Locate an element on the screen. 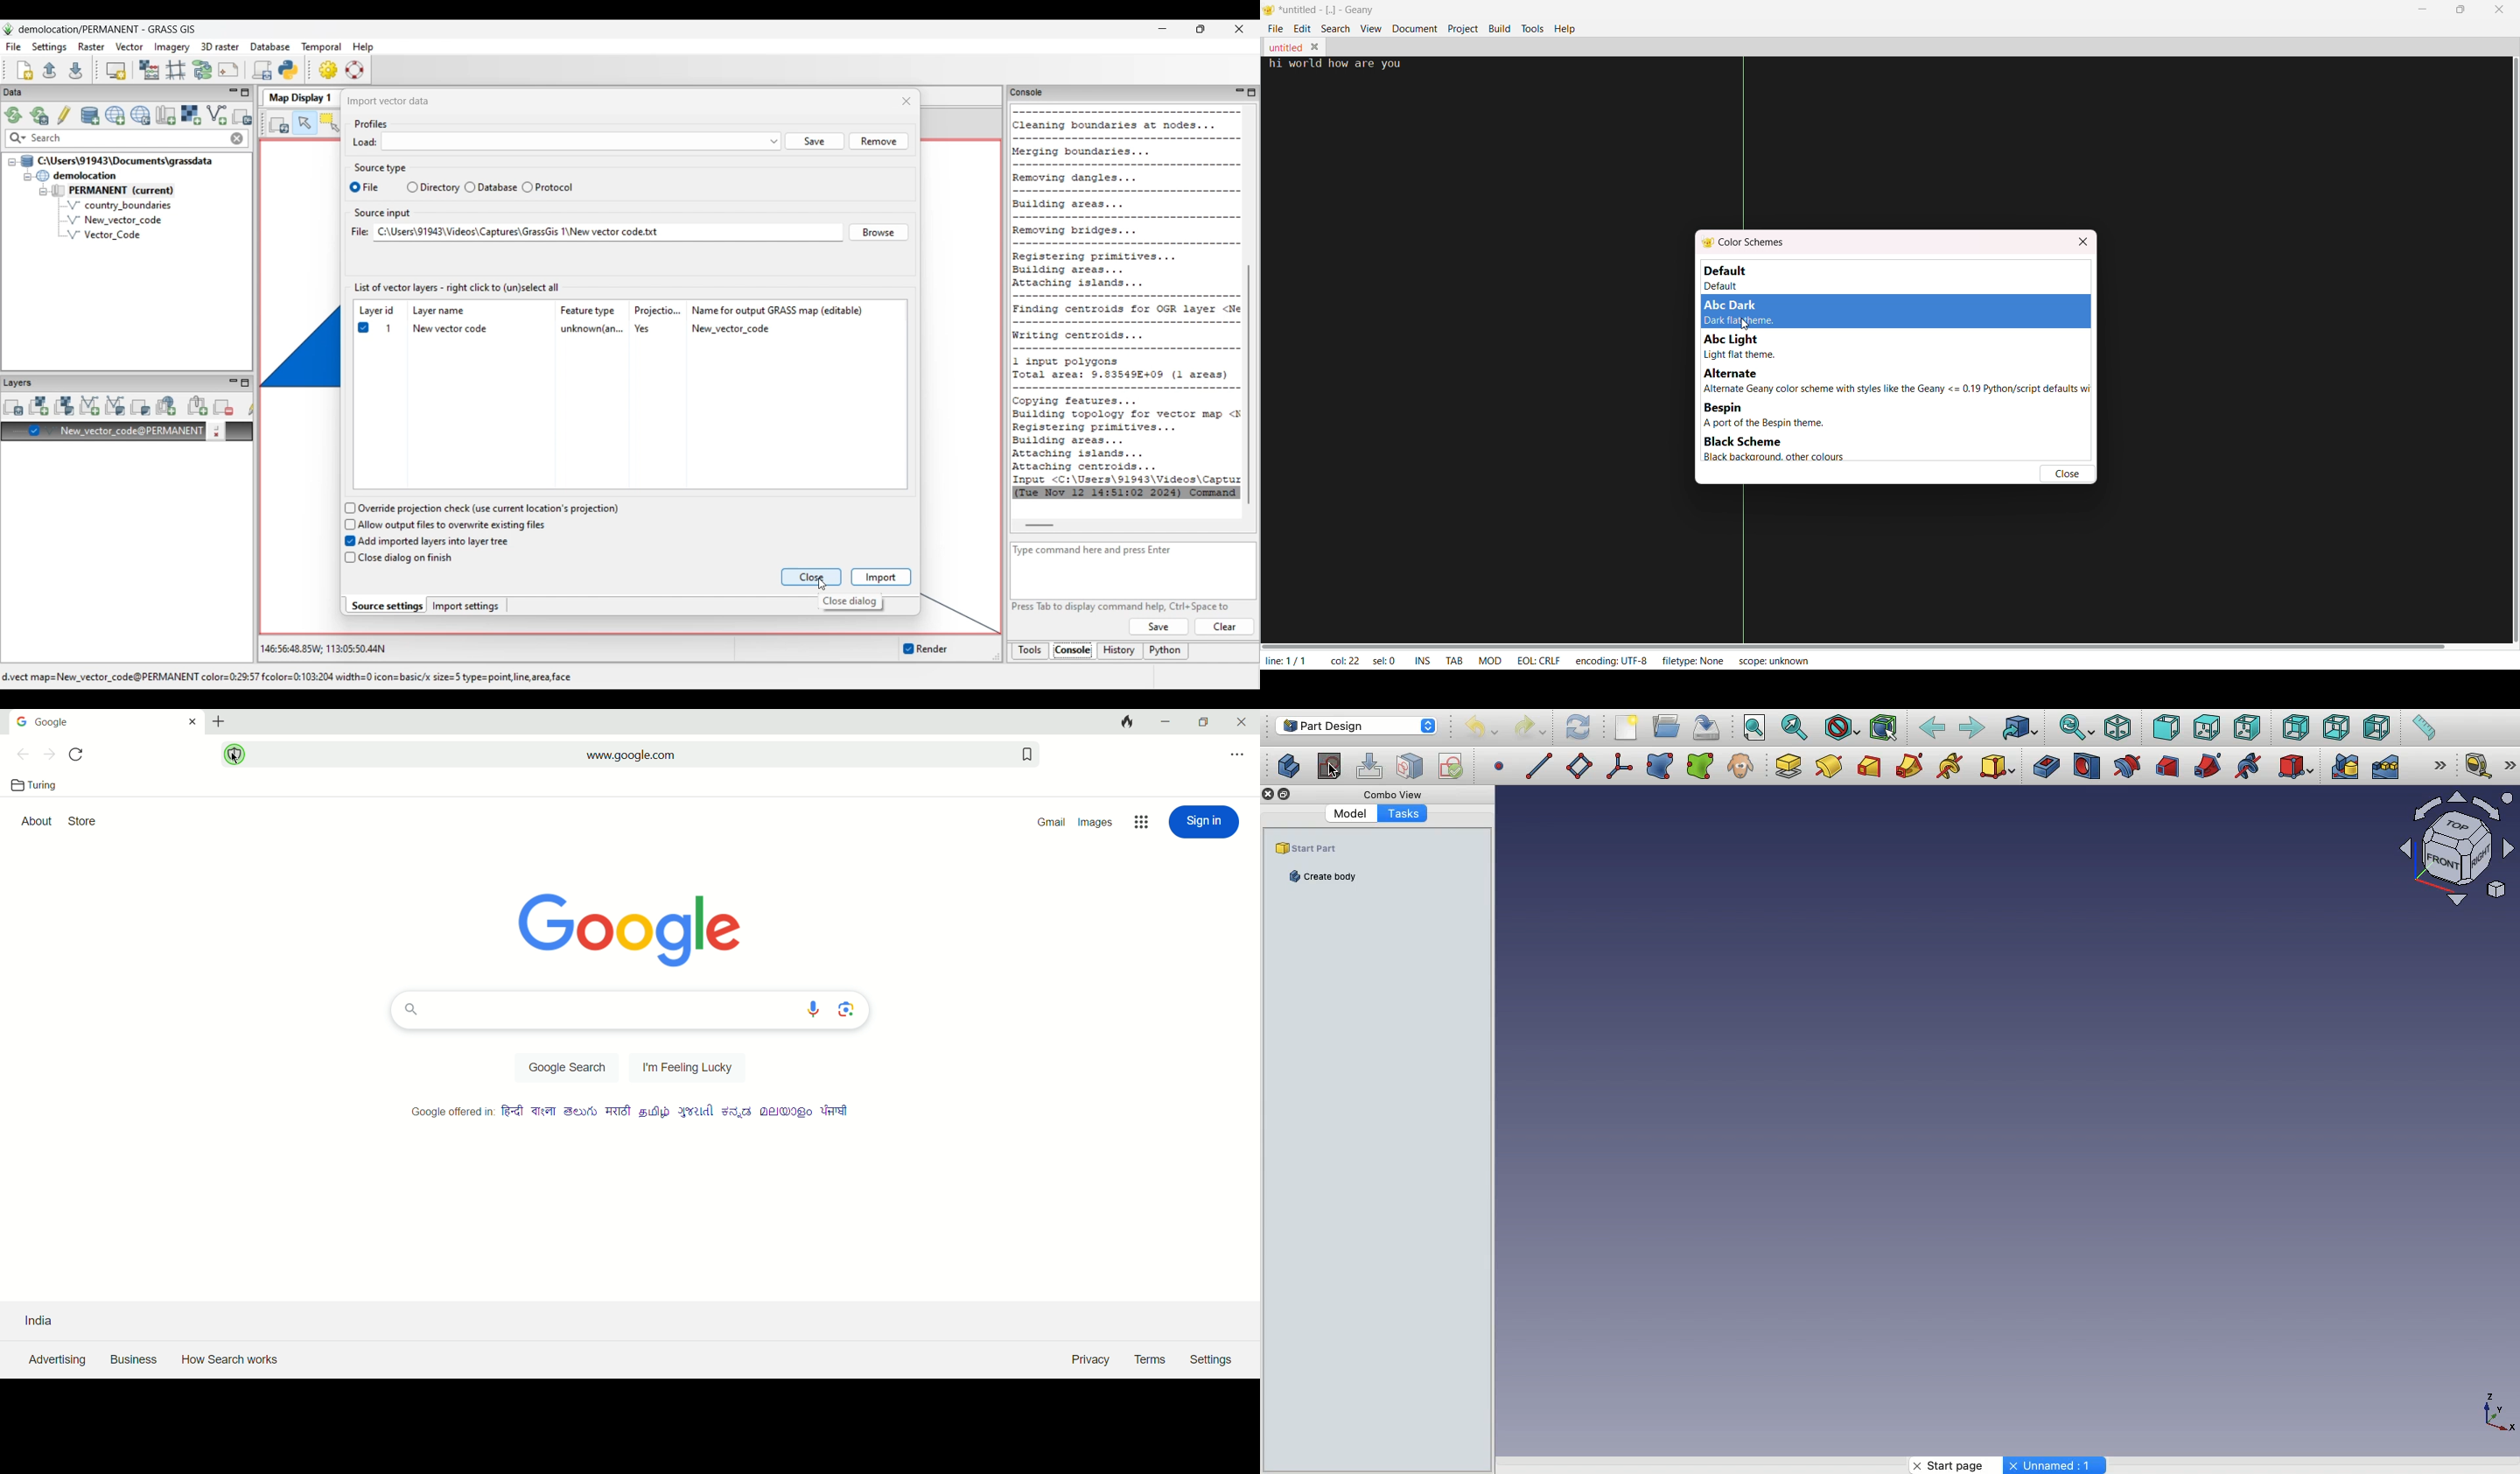 This screenshot has width=2520, height=1484. How search works is located at coordinates (232, 1359).